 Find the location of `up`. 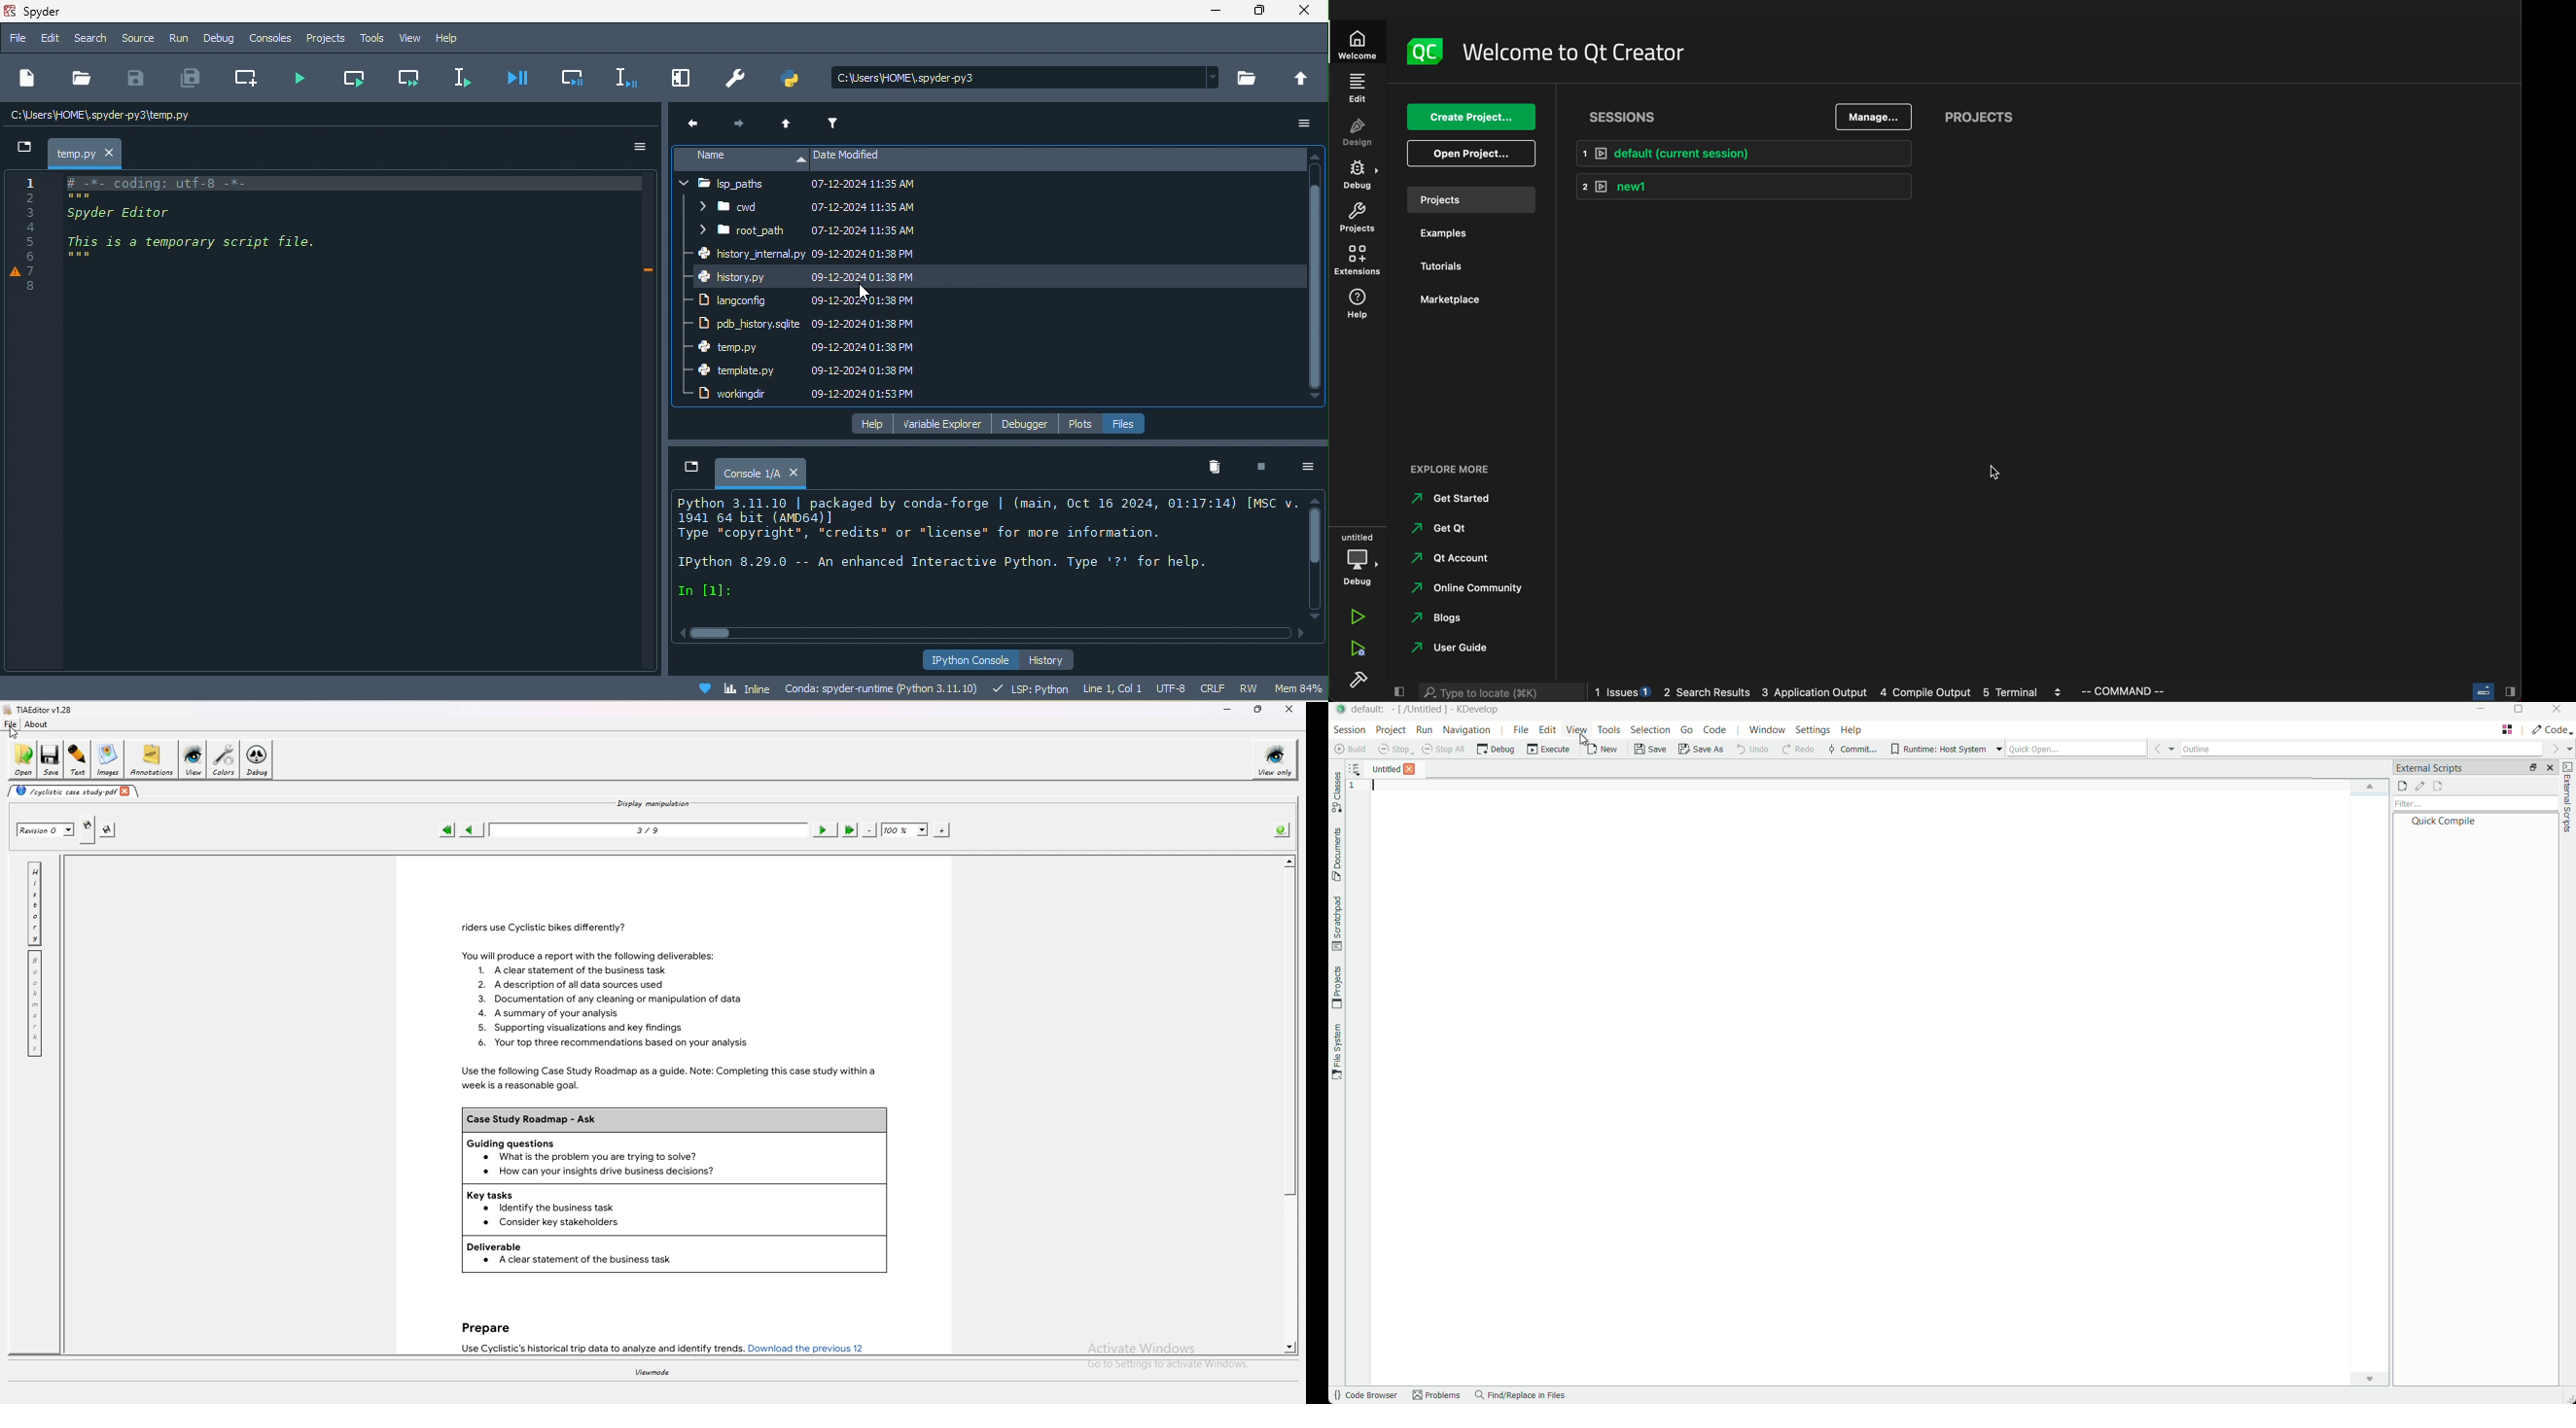

up is located at coordinates (790, 123).